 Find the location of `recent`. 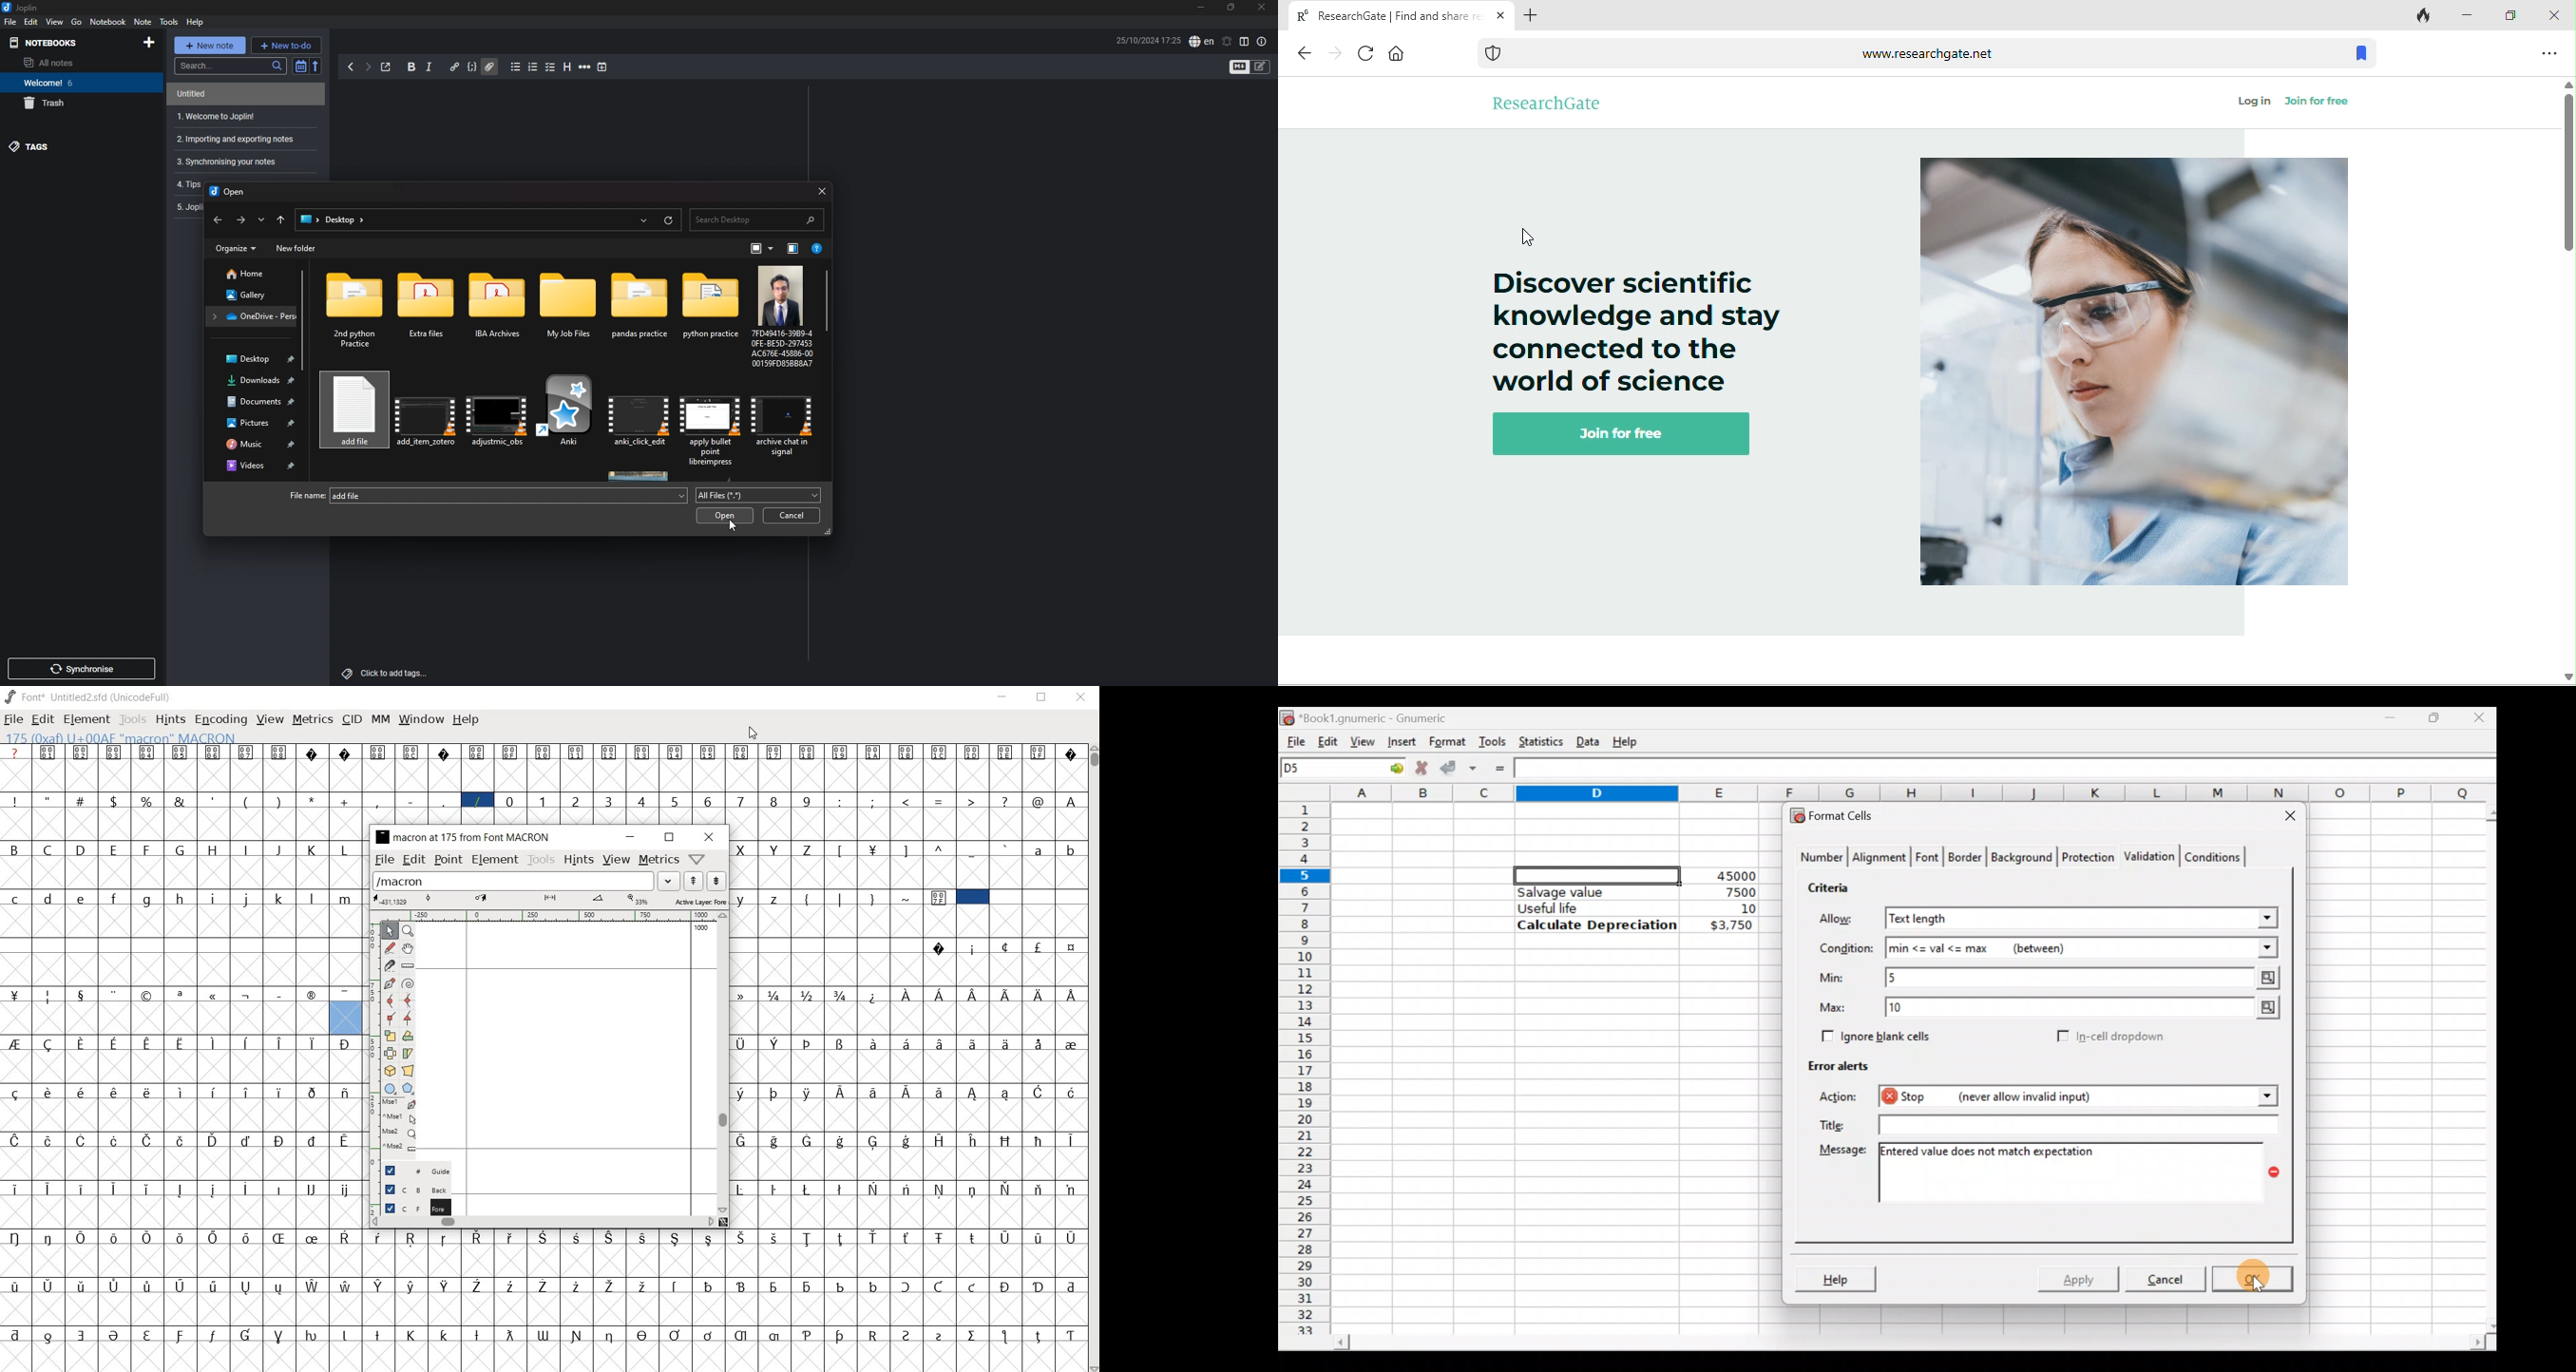

recent is located at coordinates (643, 219).